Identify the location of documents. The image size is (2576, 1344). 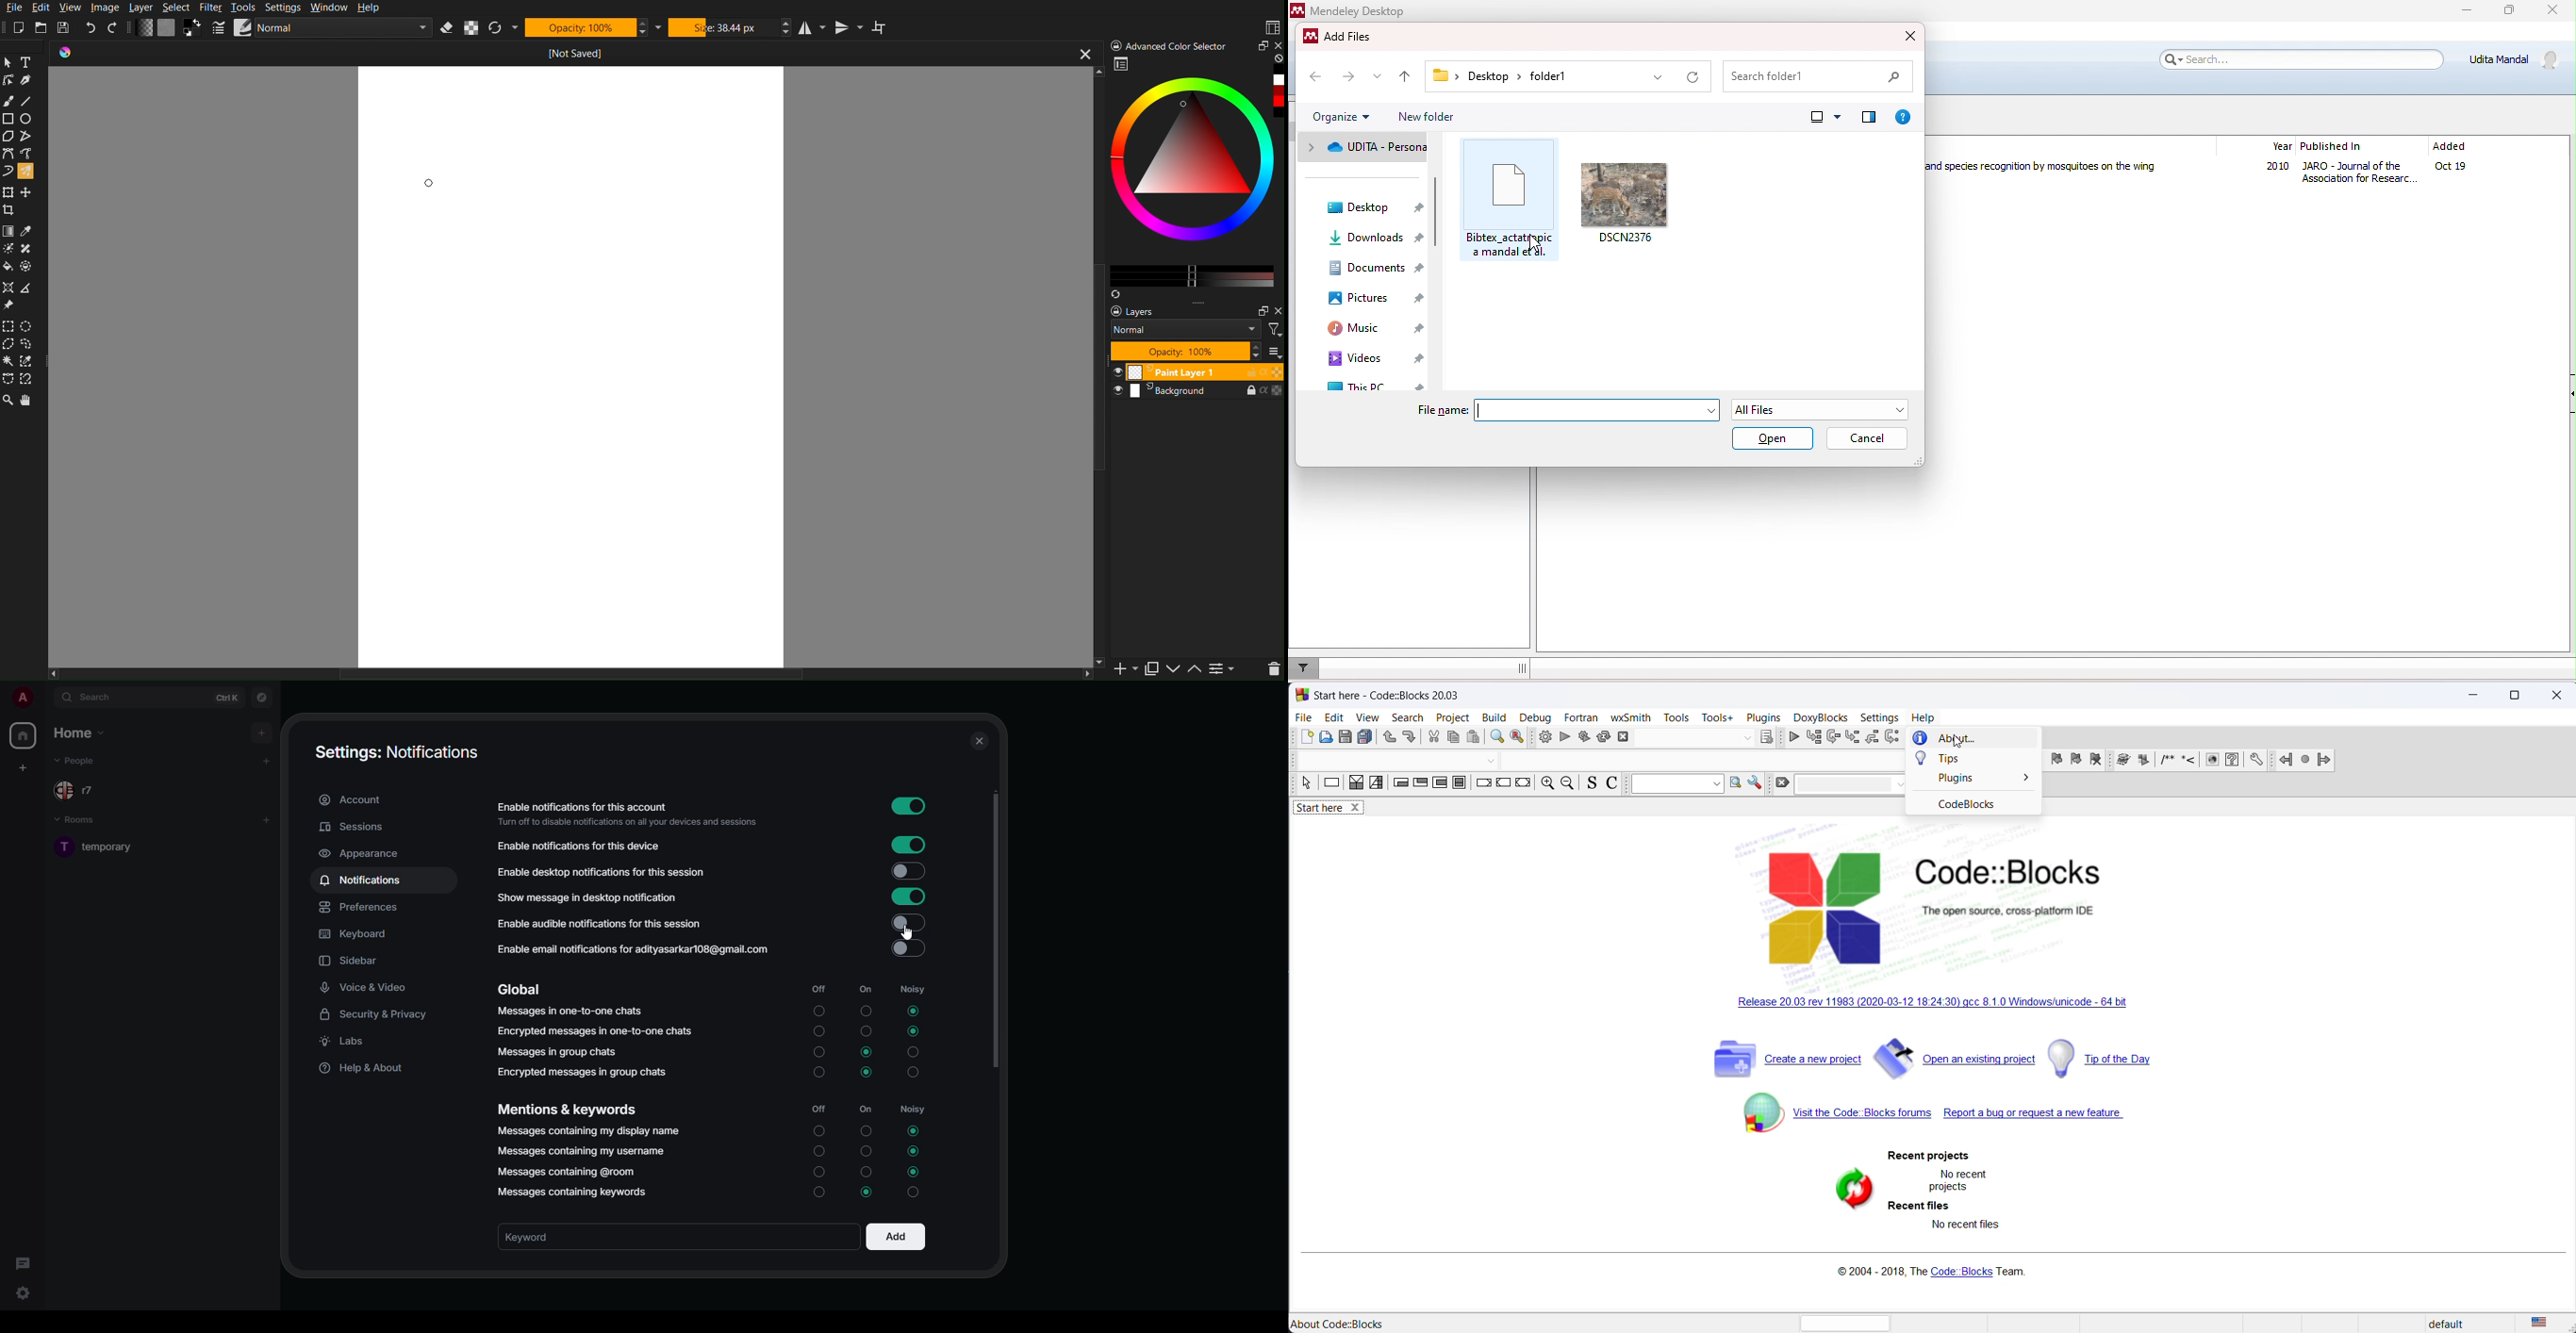
(1377, 270).